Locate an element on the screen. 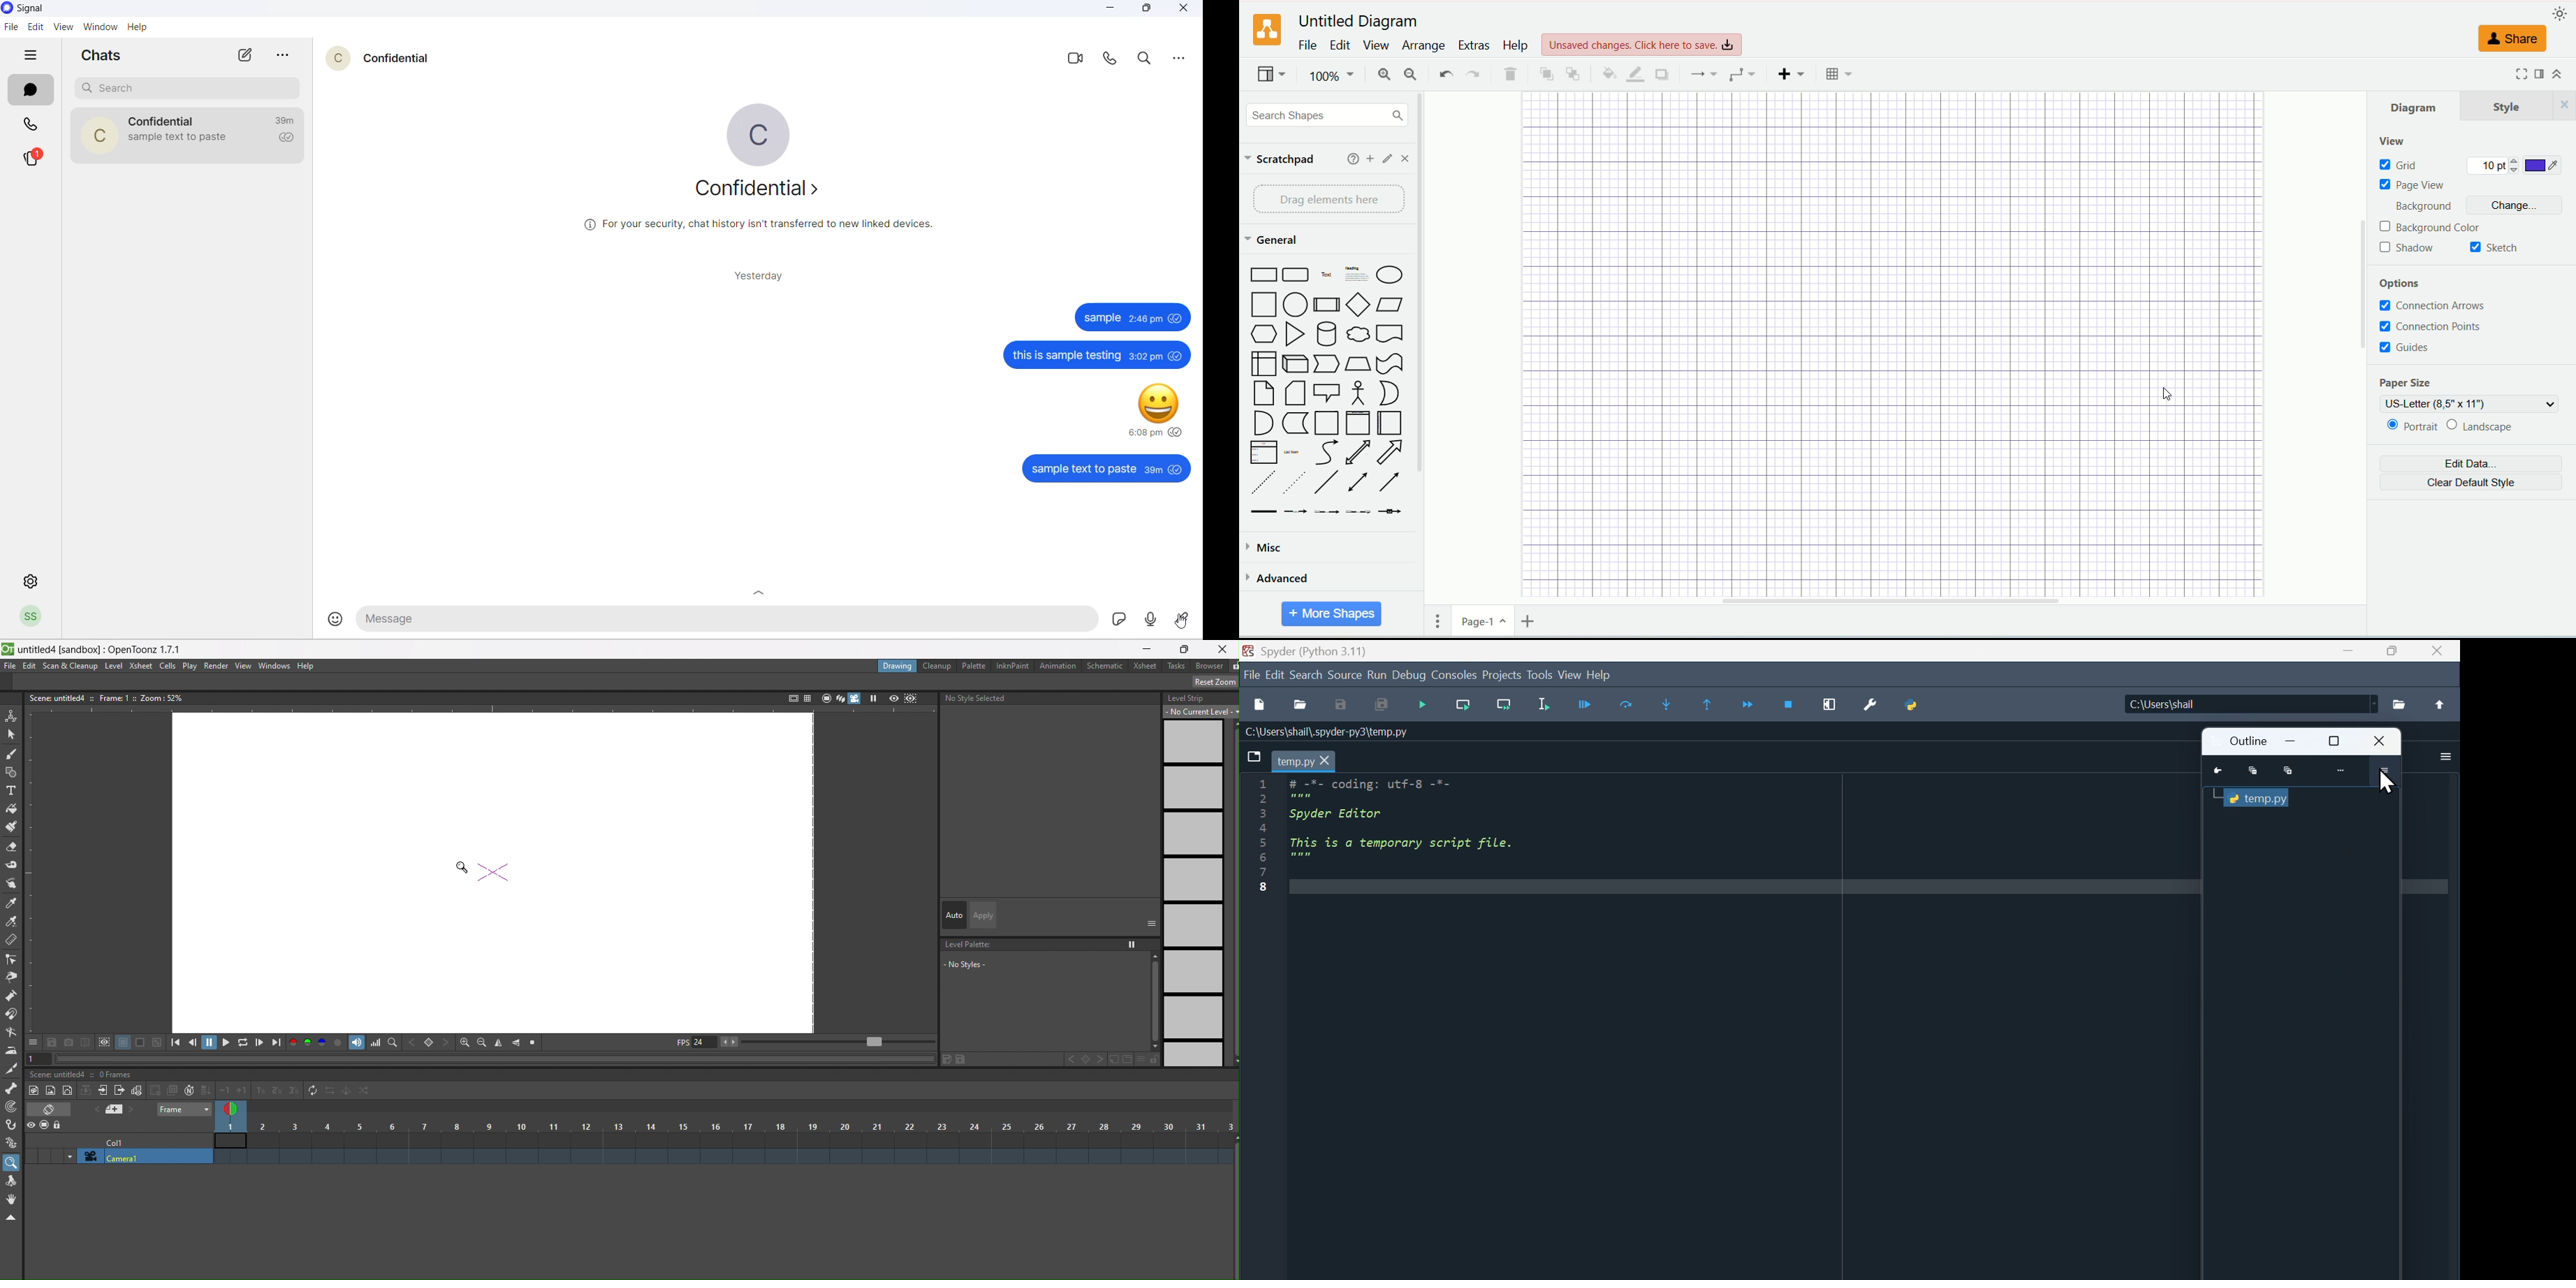  minimize is located at coordinates (2349, 651).